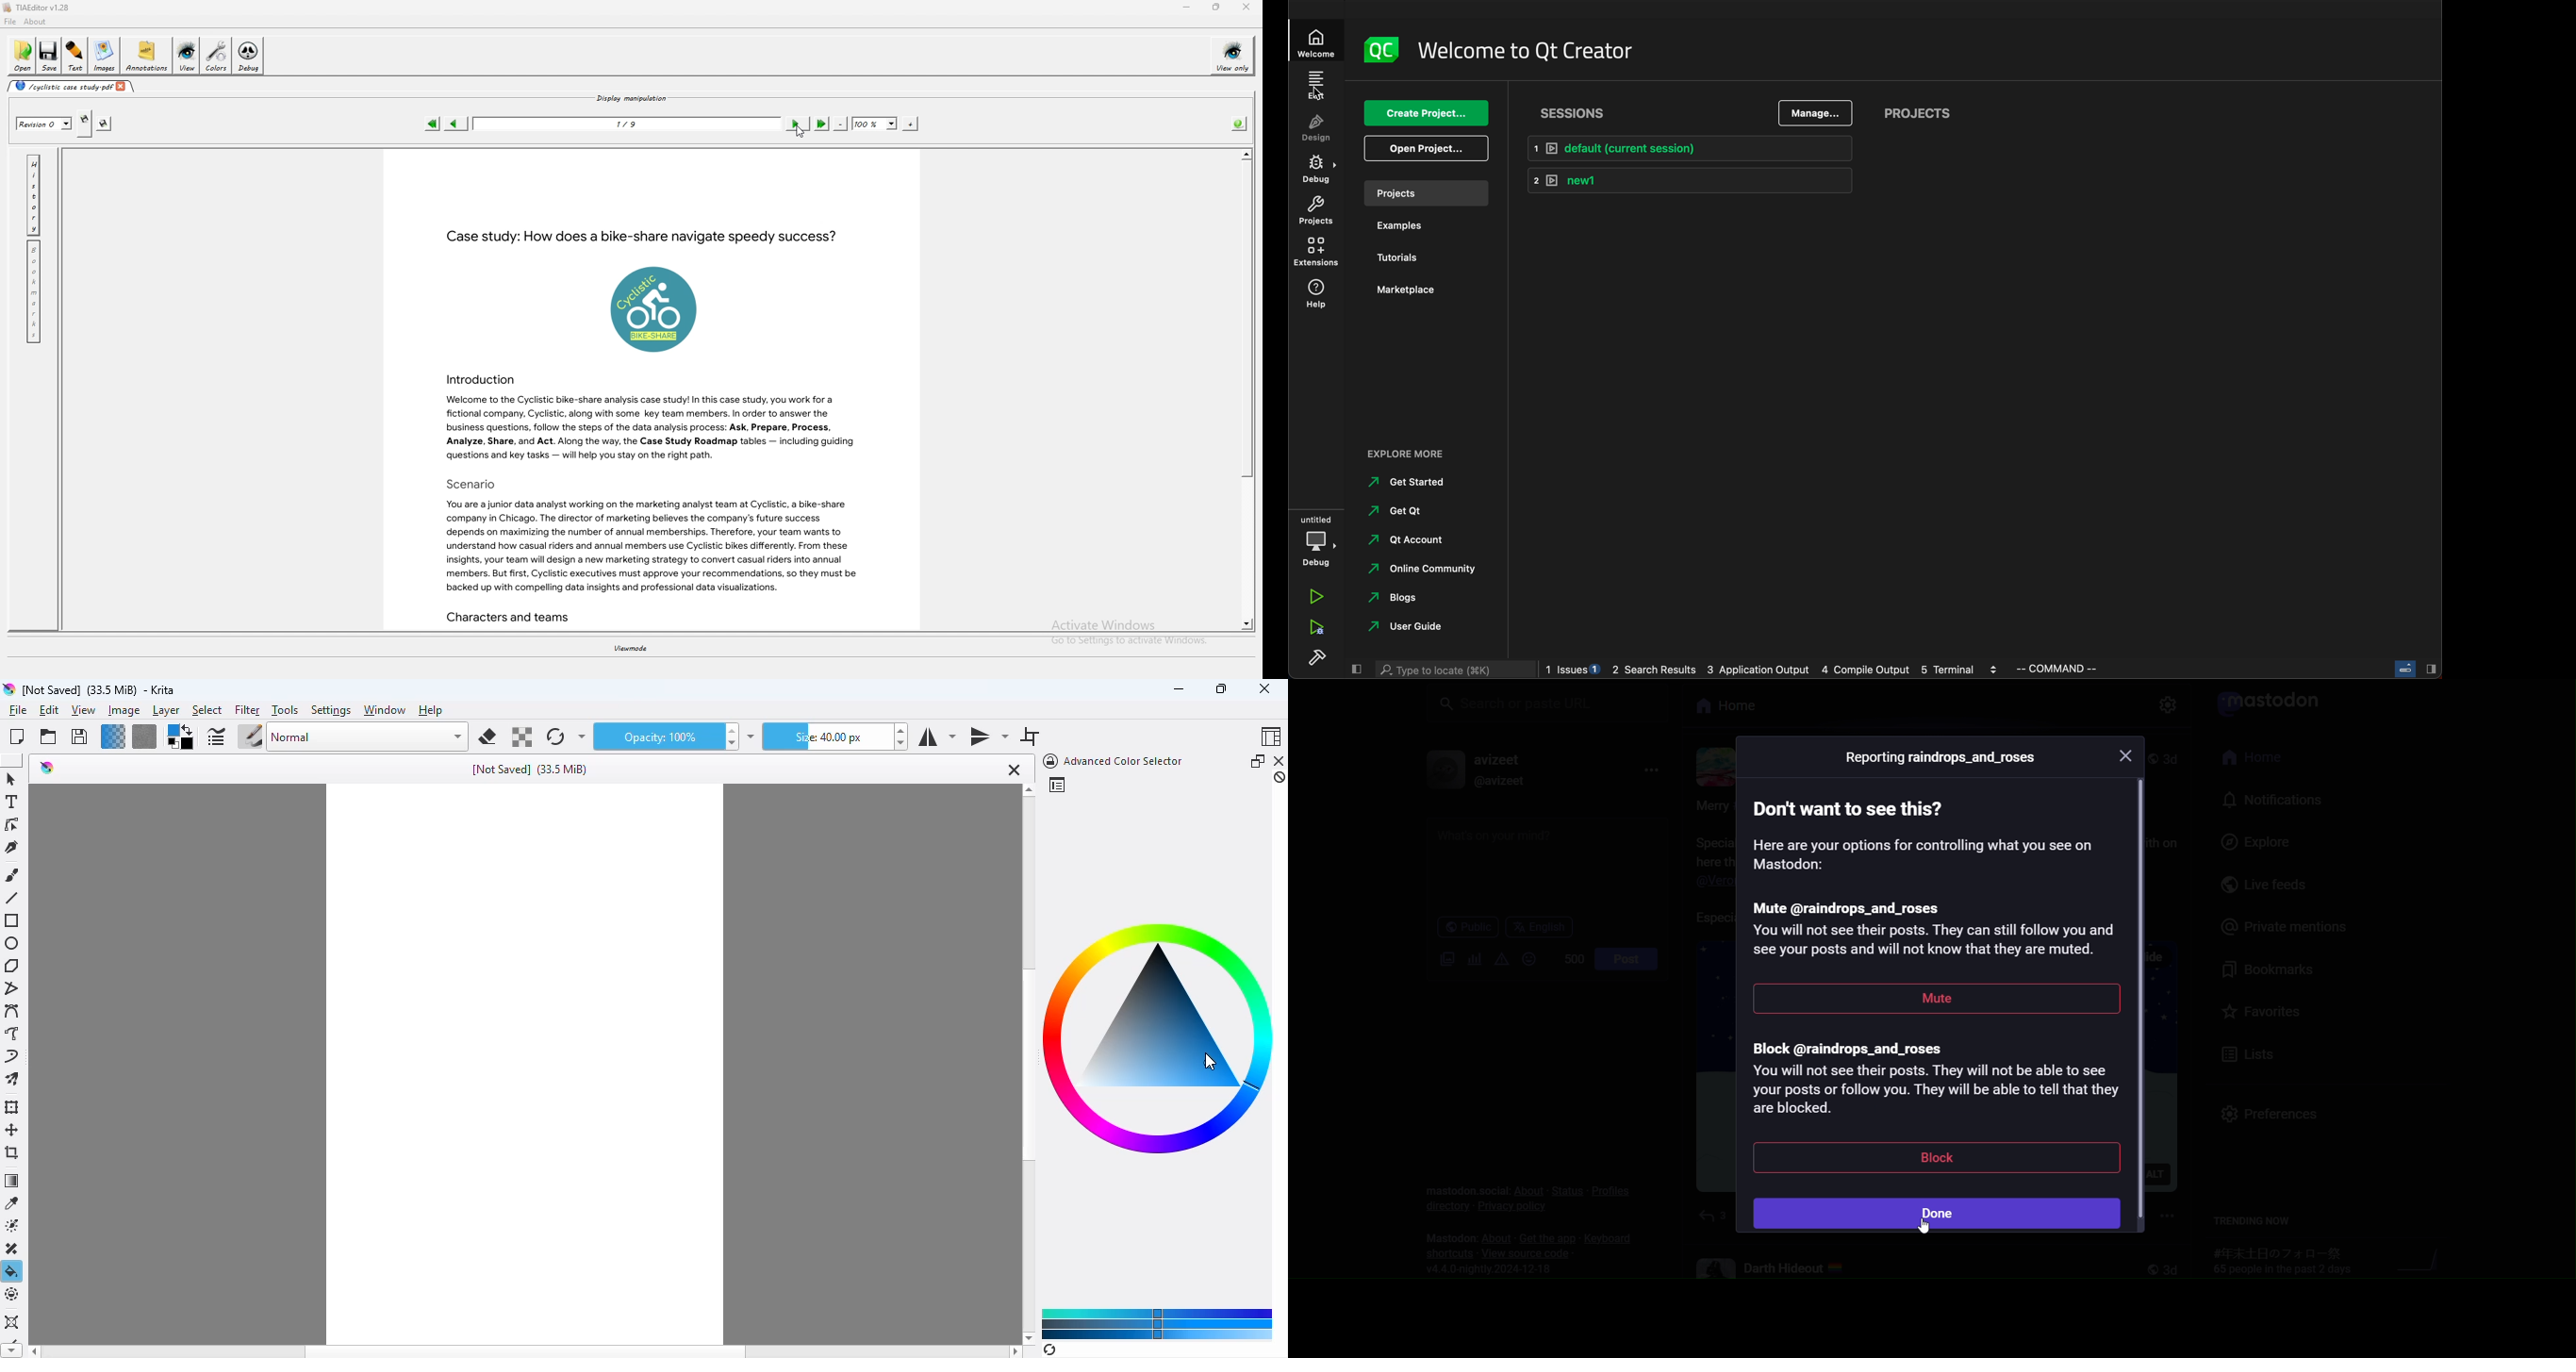 This screenshot has width=2576, height=1372. What do you see at coordinates (250, 736) in the screenshot?
I see `choose brush preset` at bounding box center [250, 736].